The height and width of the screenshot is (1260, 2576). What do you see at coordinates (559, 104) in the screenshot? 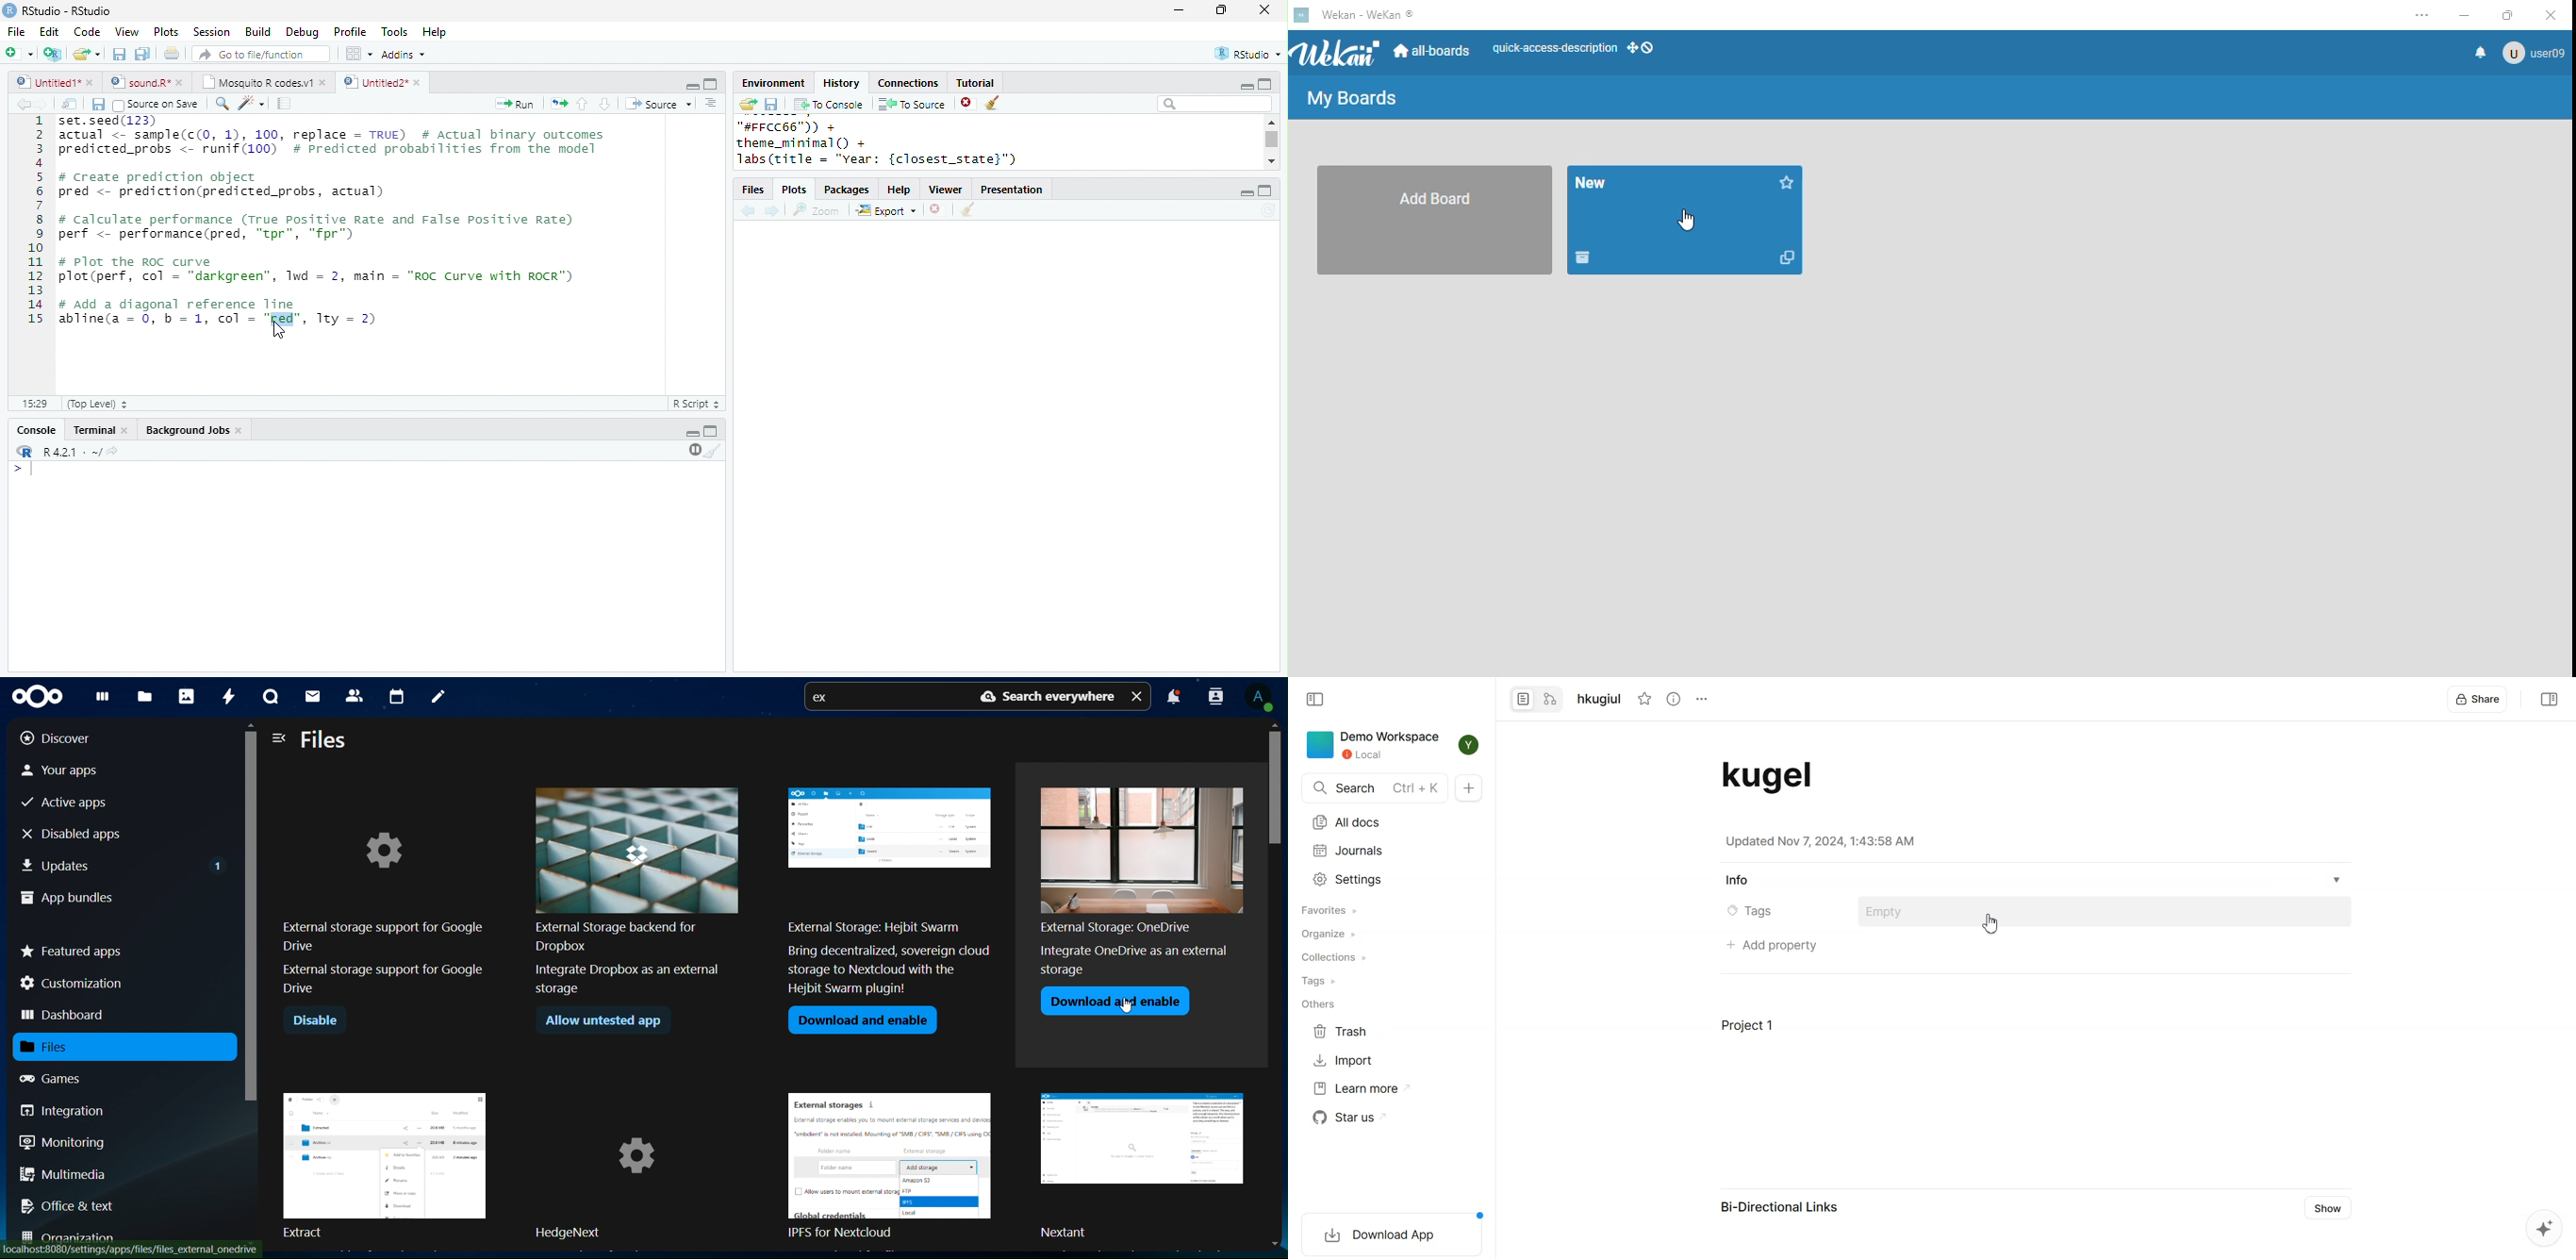
I see `rerun` at bounding box center [559, 104].